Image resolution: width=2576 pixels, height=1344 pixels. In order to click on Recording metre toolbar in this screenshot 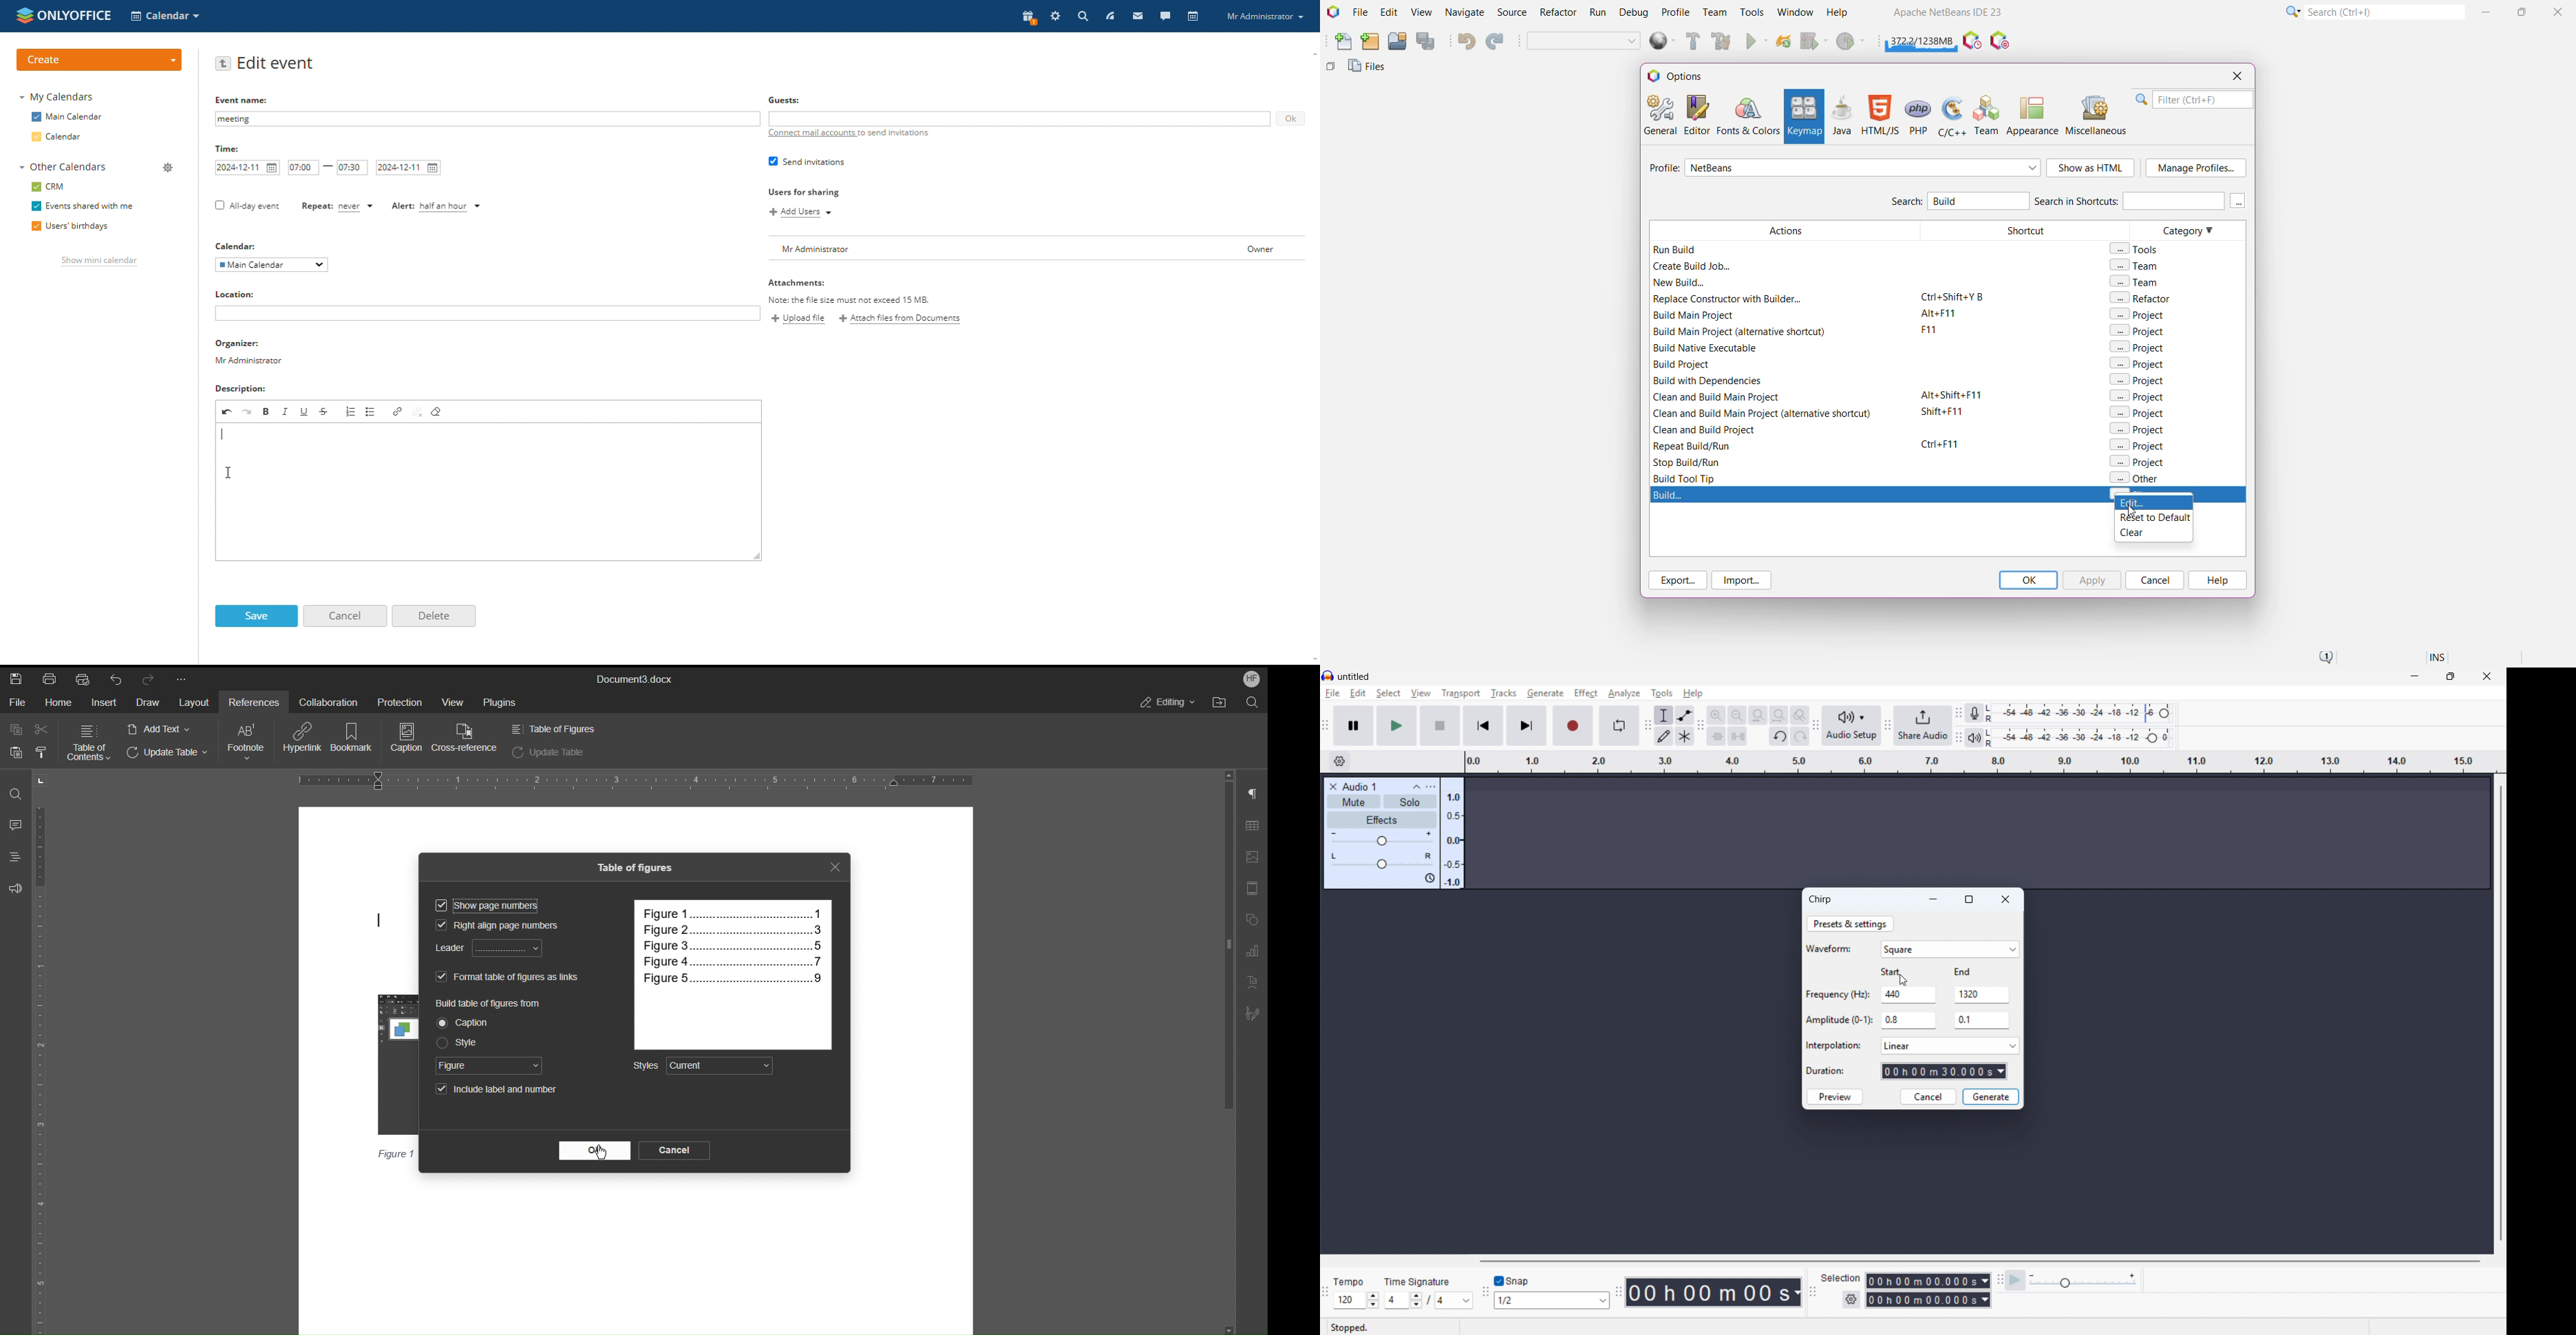, I will do `click(1959, 713)`.